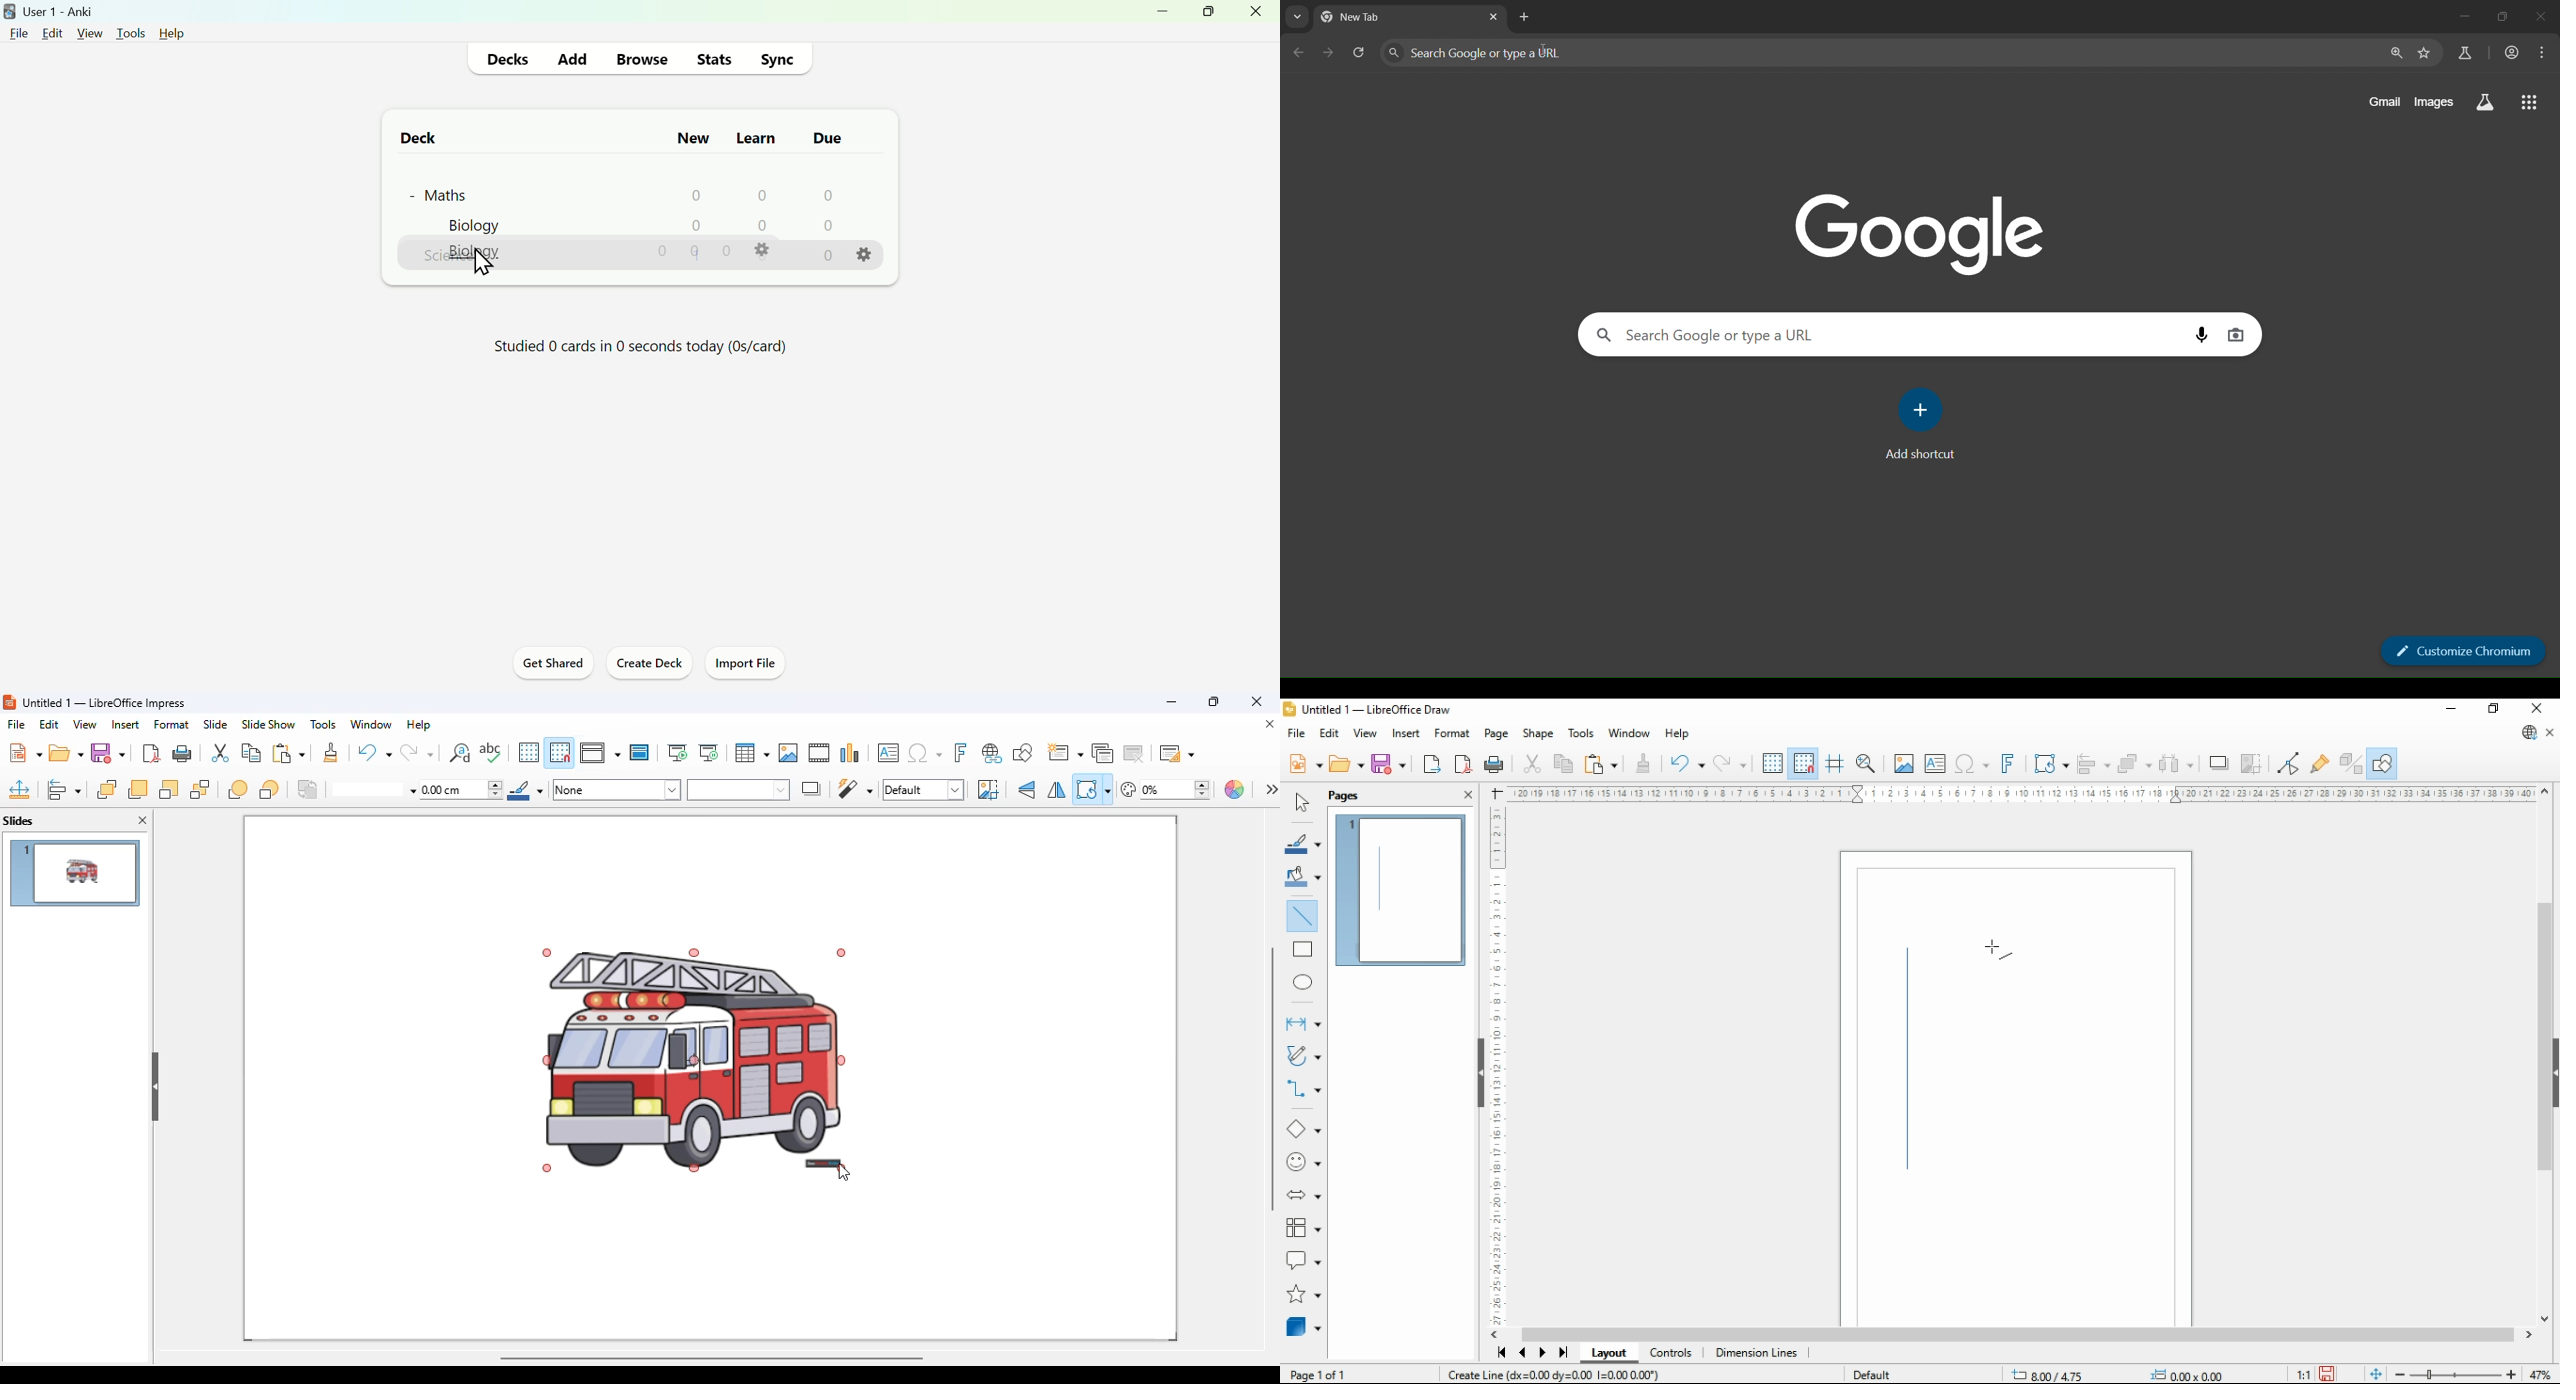 The height and width of the screenshot is (1400, 2576). I want to click on shadows, so click(2218, 764).